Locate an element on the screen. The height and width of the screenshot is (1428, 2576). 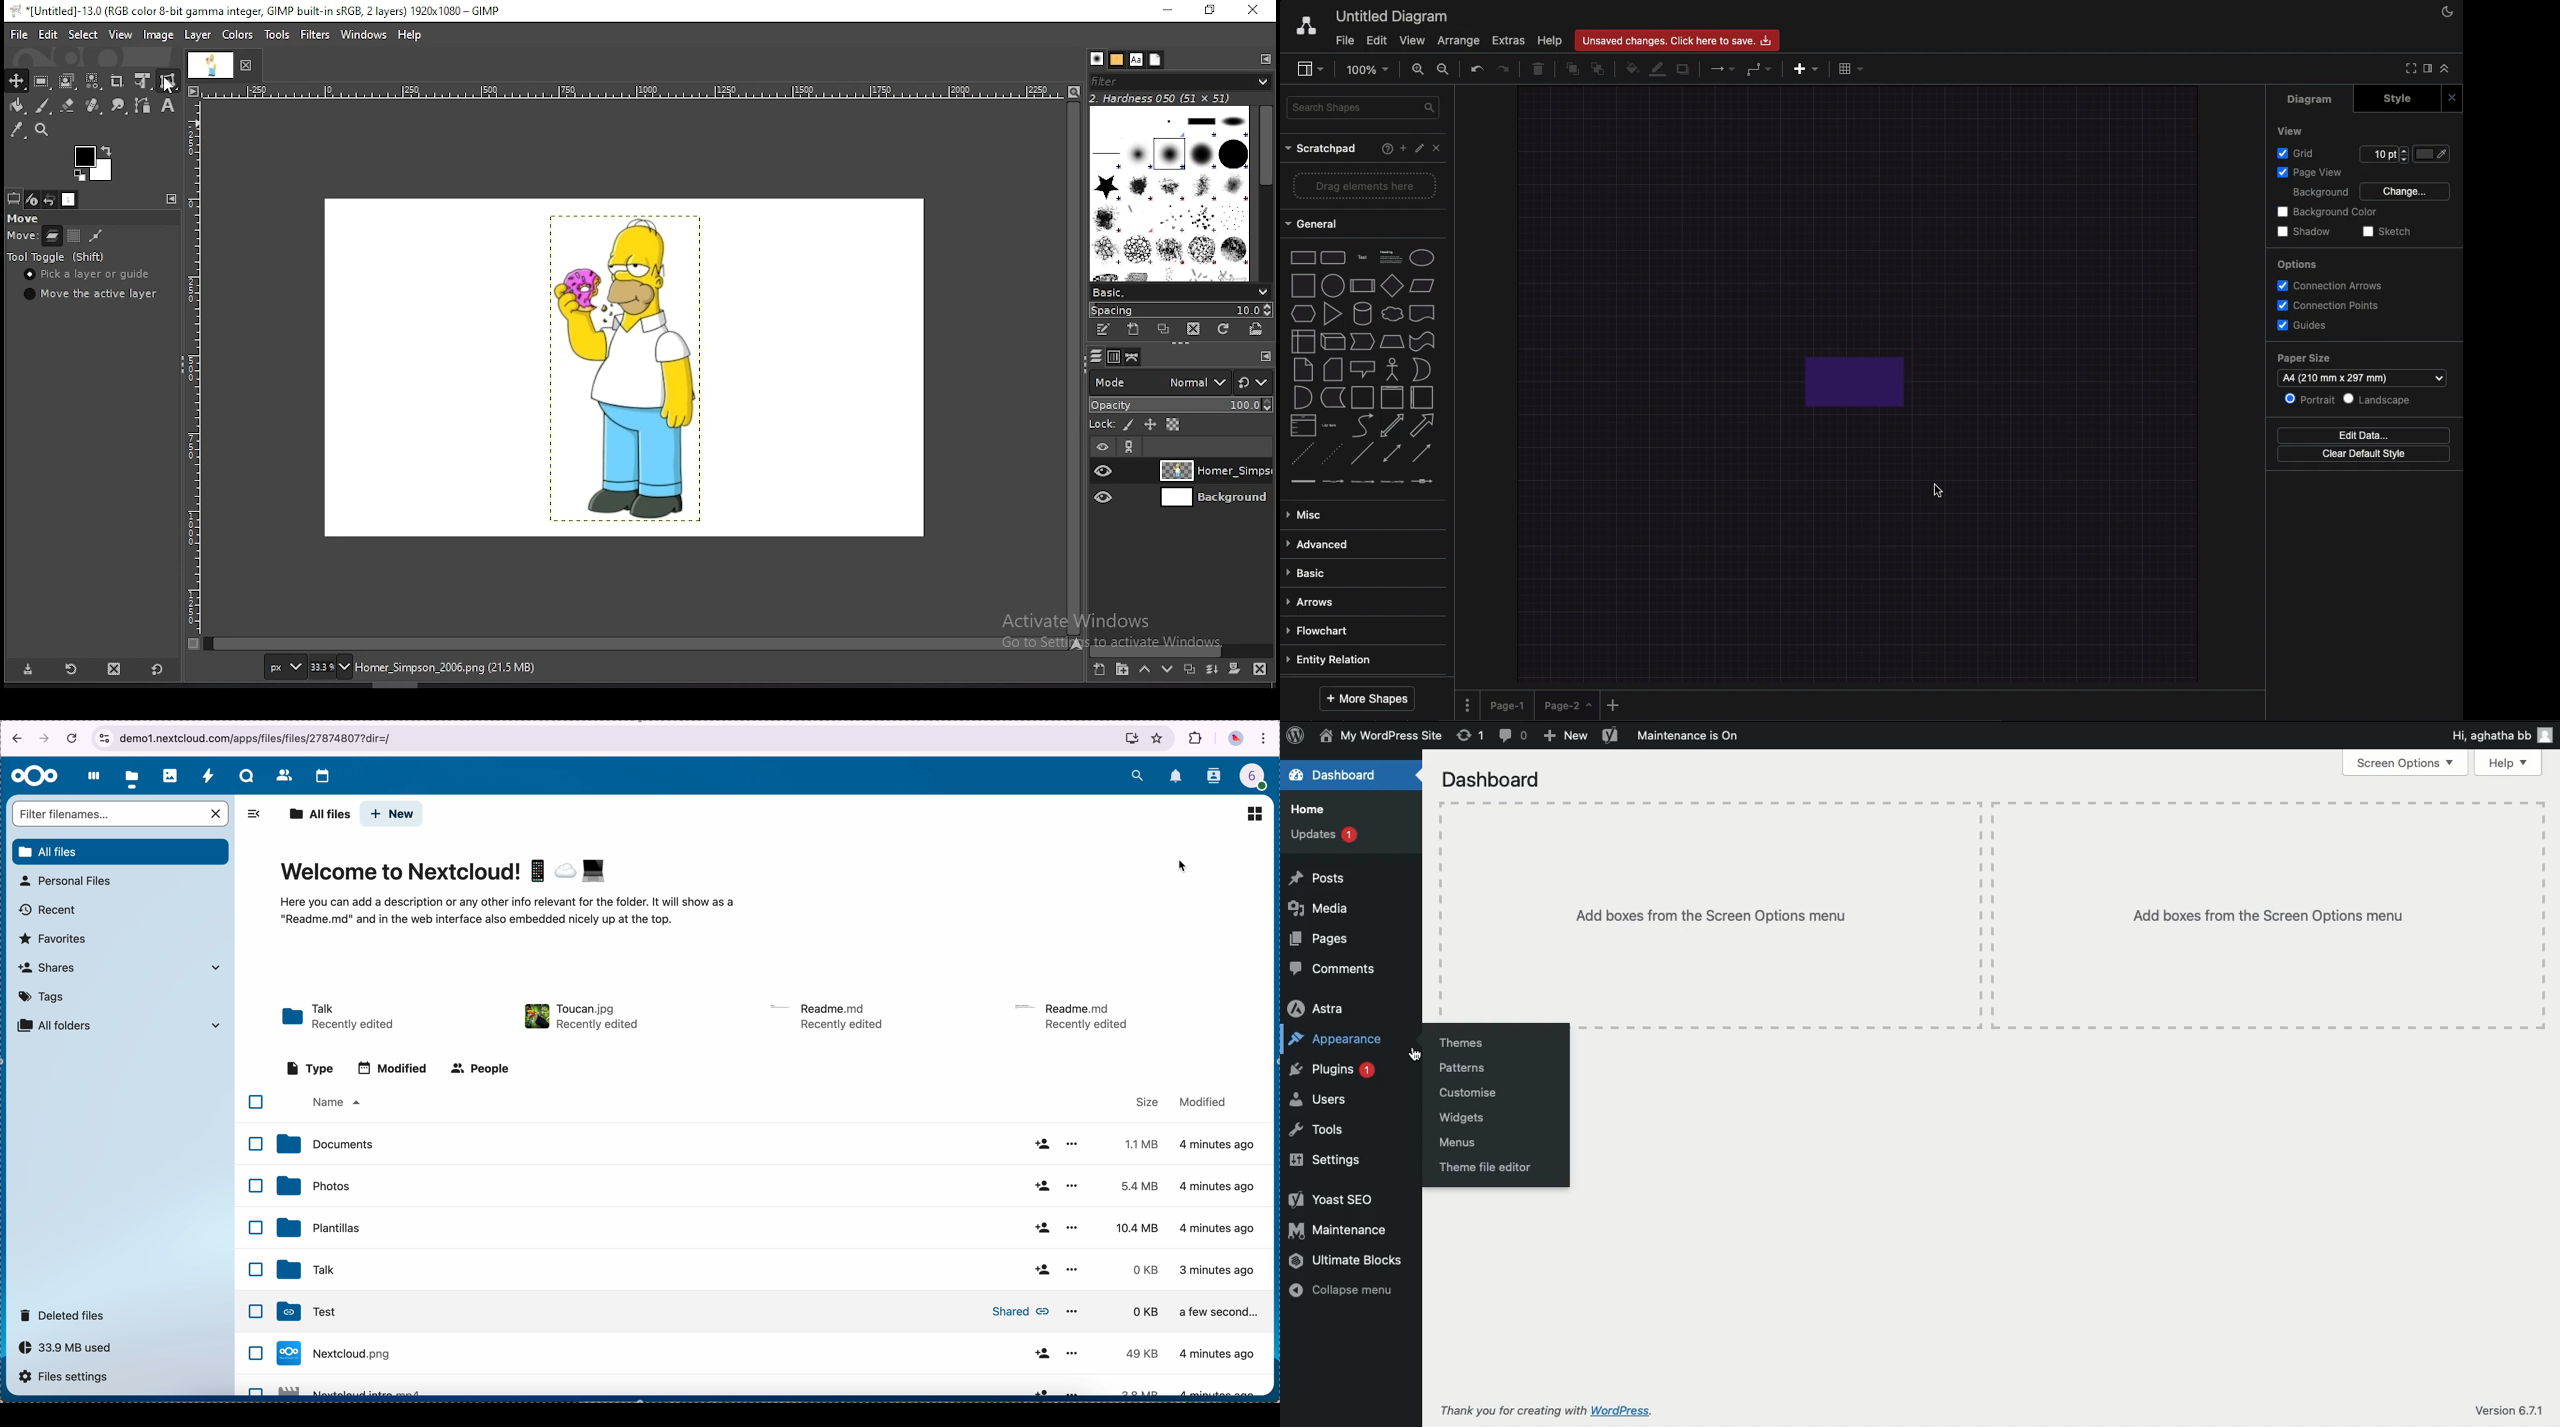
data storage is located at coordinates (1332, 397).